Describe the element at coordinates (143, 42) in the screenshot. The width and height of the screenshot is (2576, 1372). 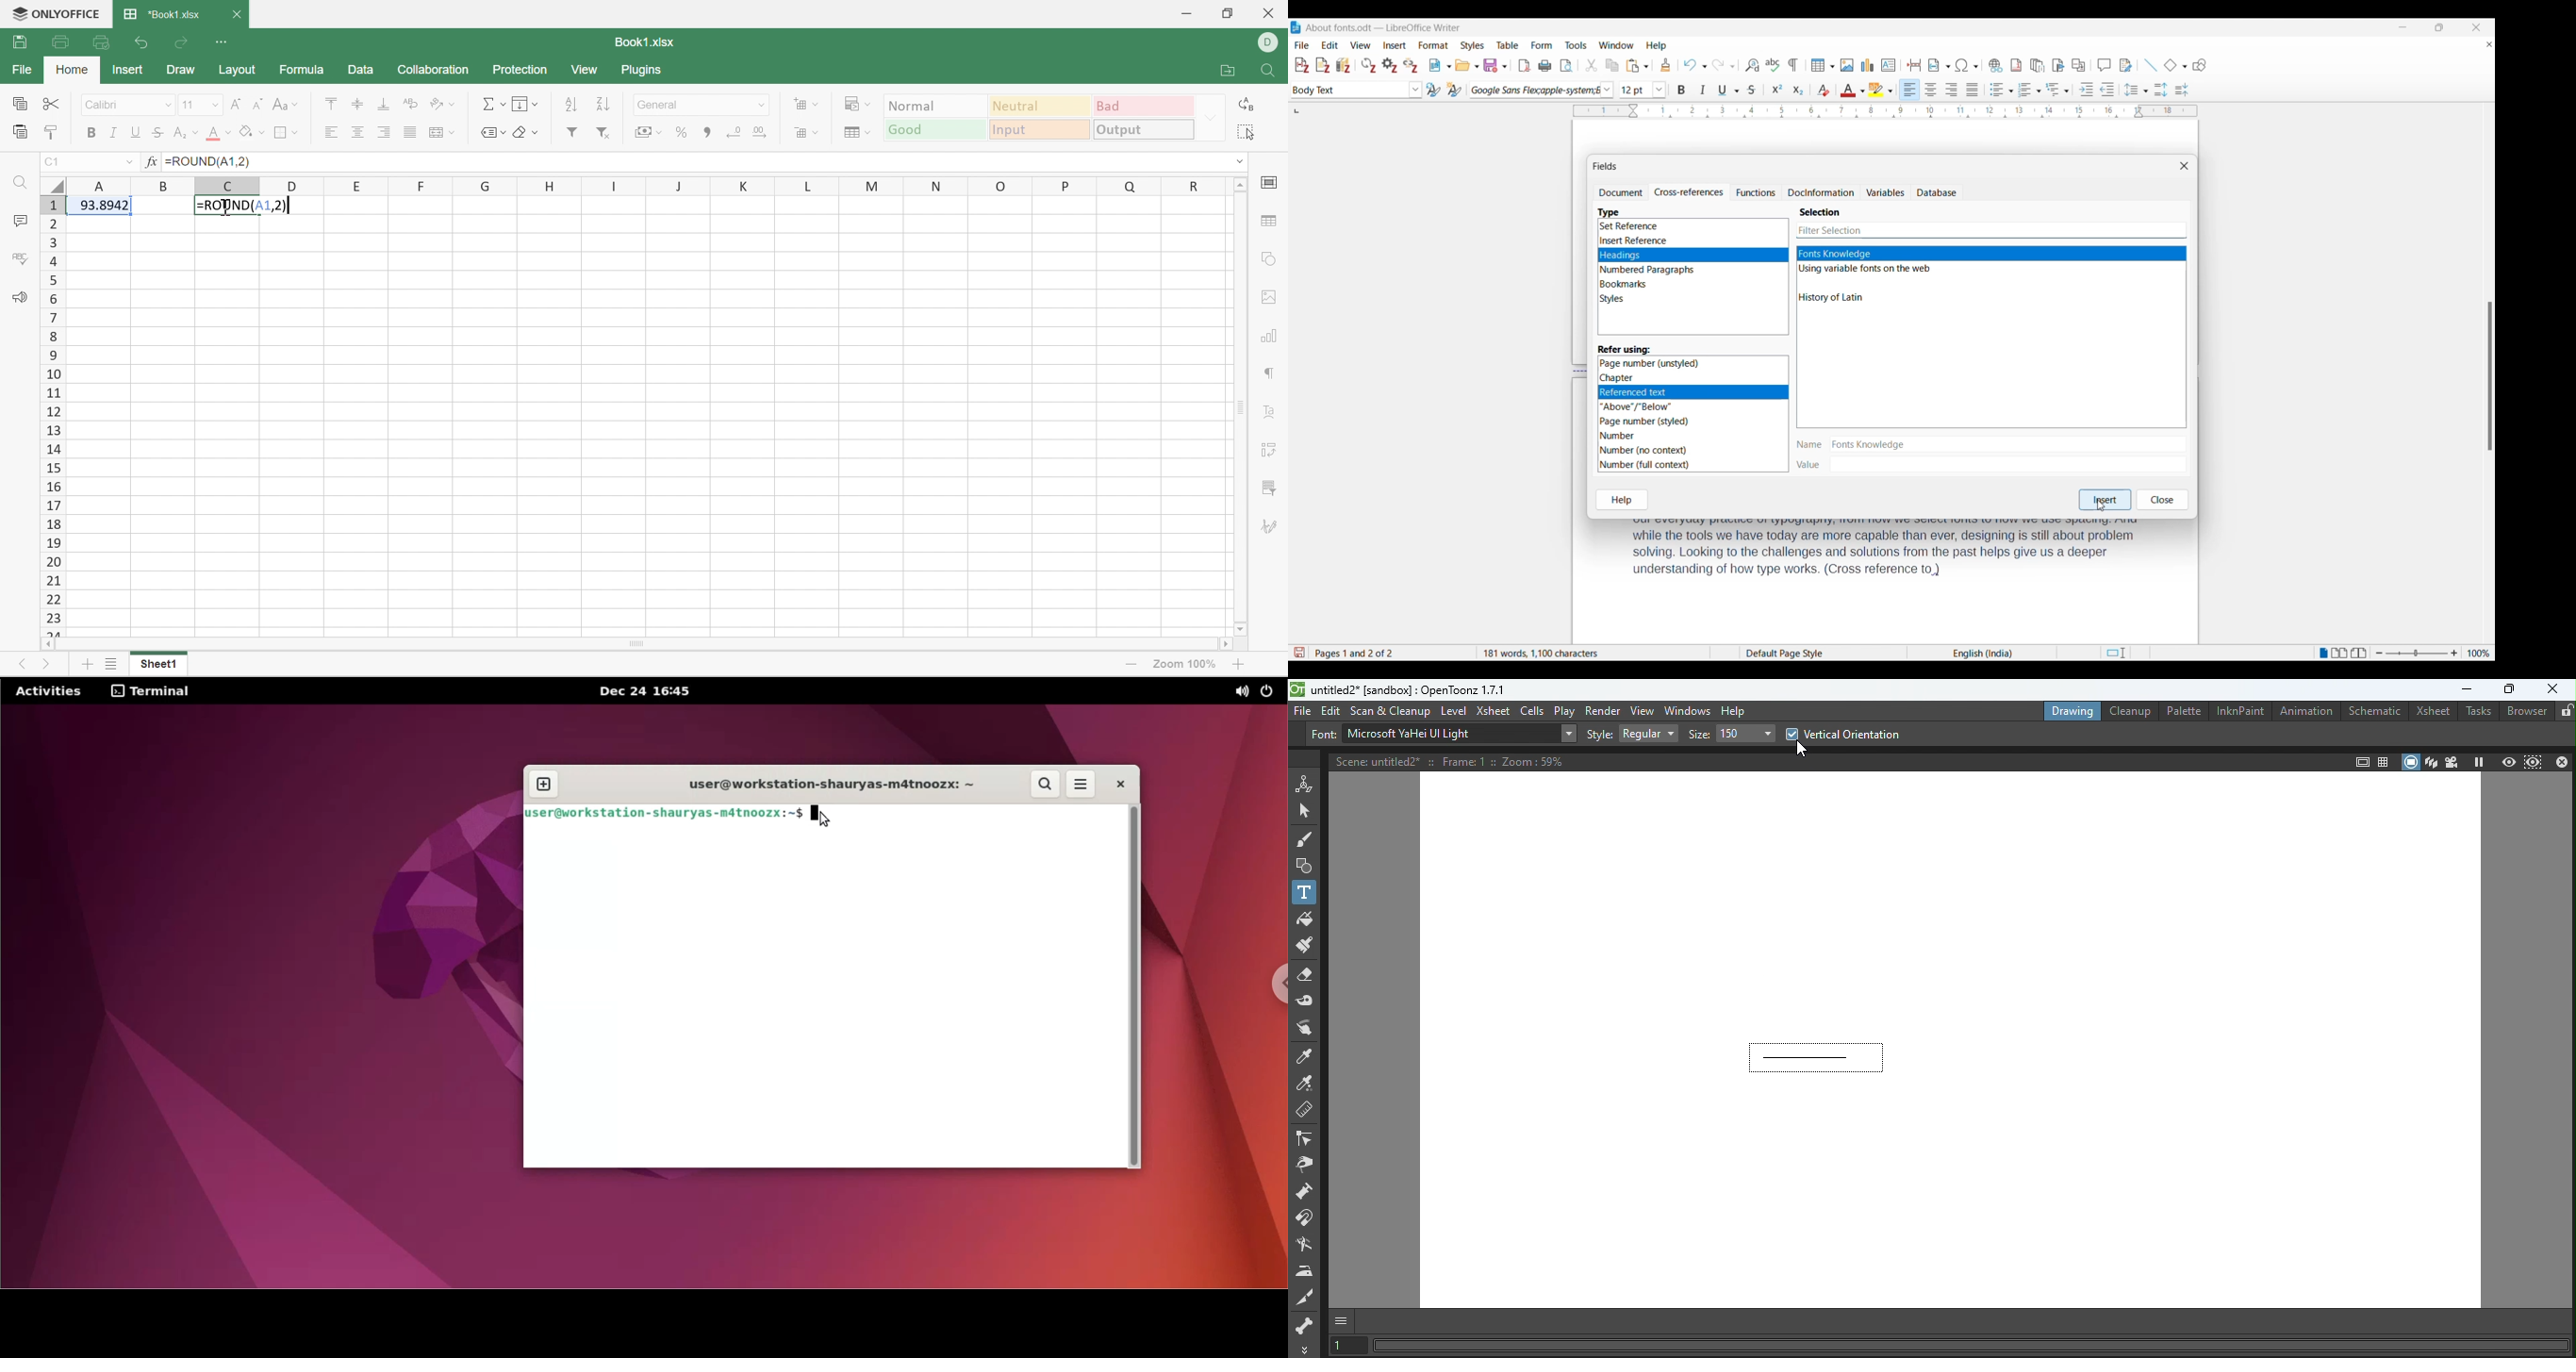
I see `Undo` at that location.